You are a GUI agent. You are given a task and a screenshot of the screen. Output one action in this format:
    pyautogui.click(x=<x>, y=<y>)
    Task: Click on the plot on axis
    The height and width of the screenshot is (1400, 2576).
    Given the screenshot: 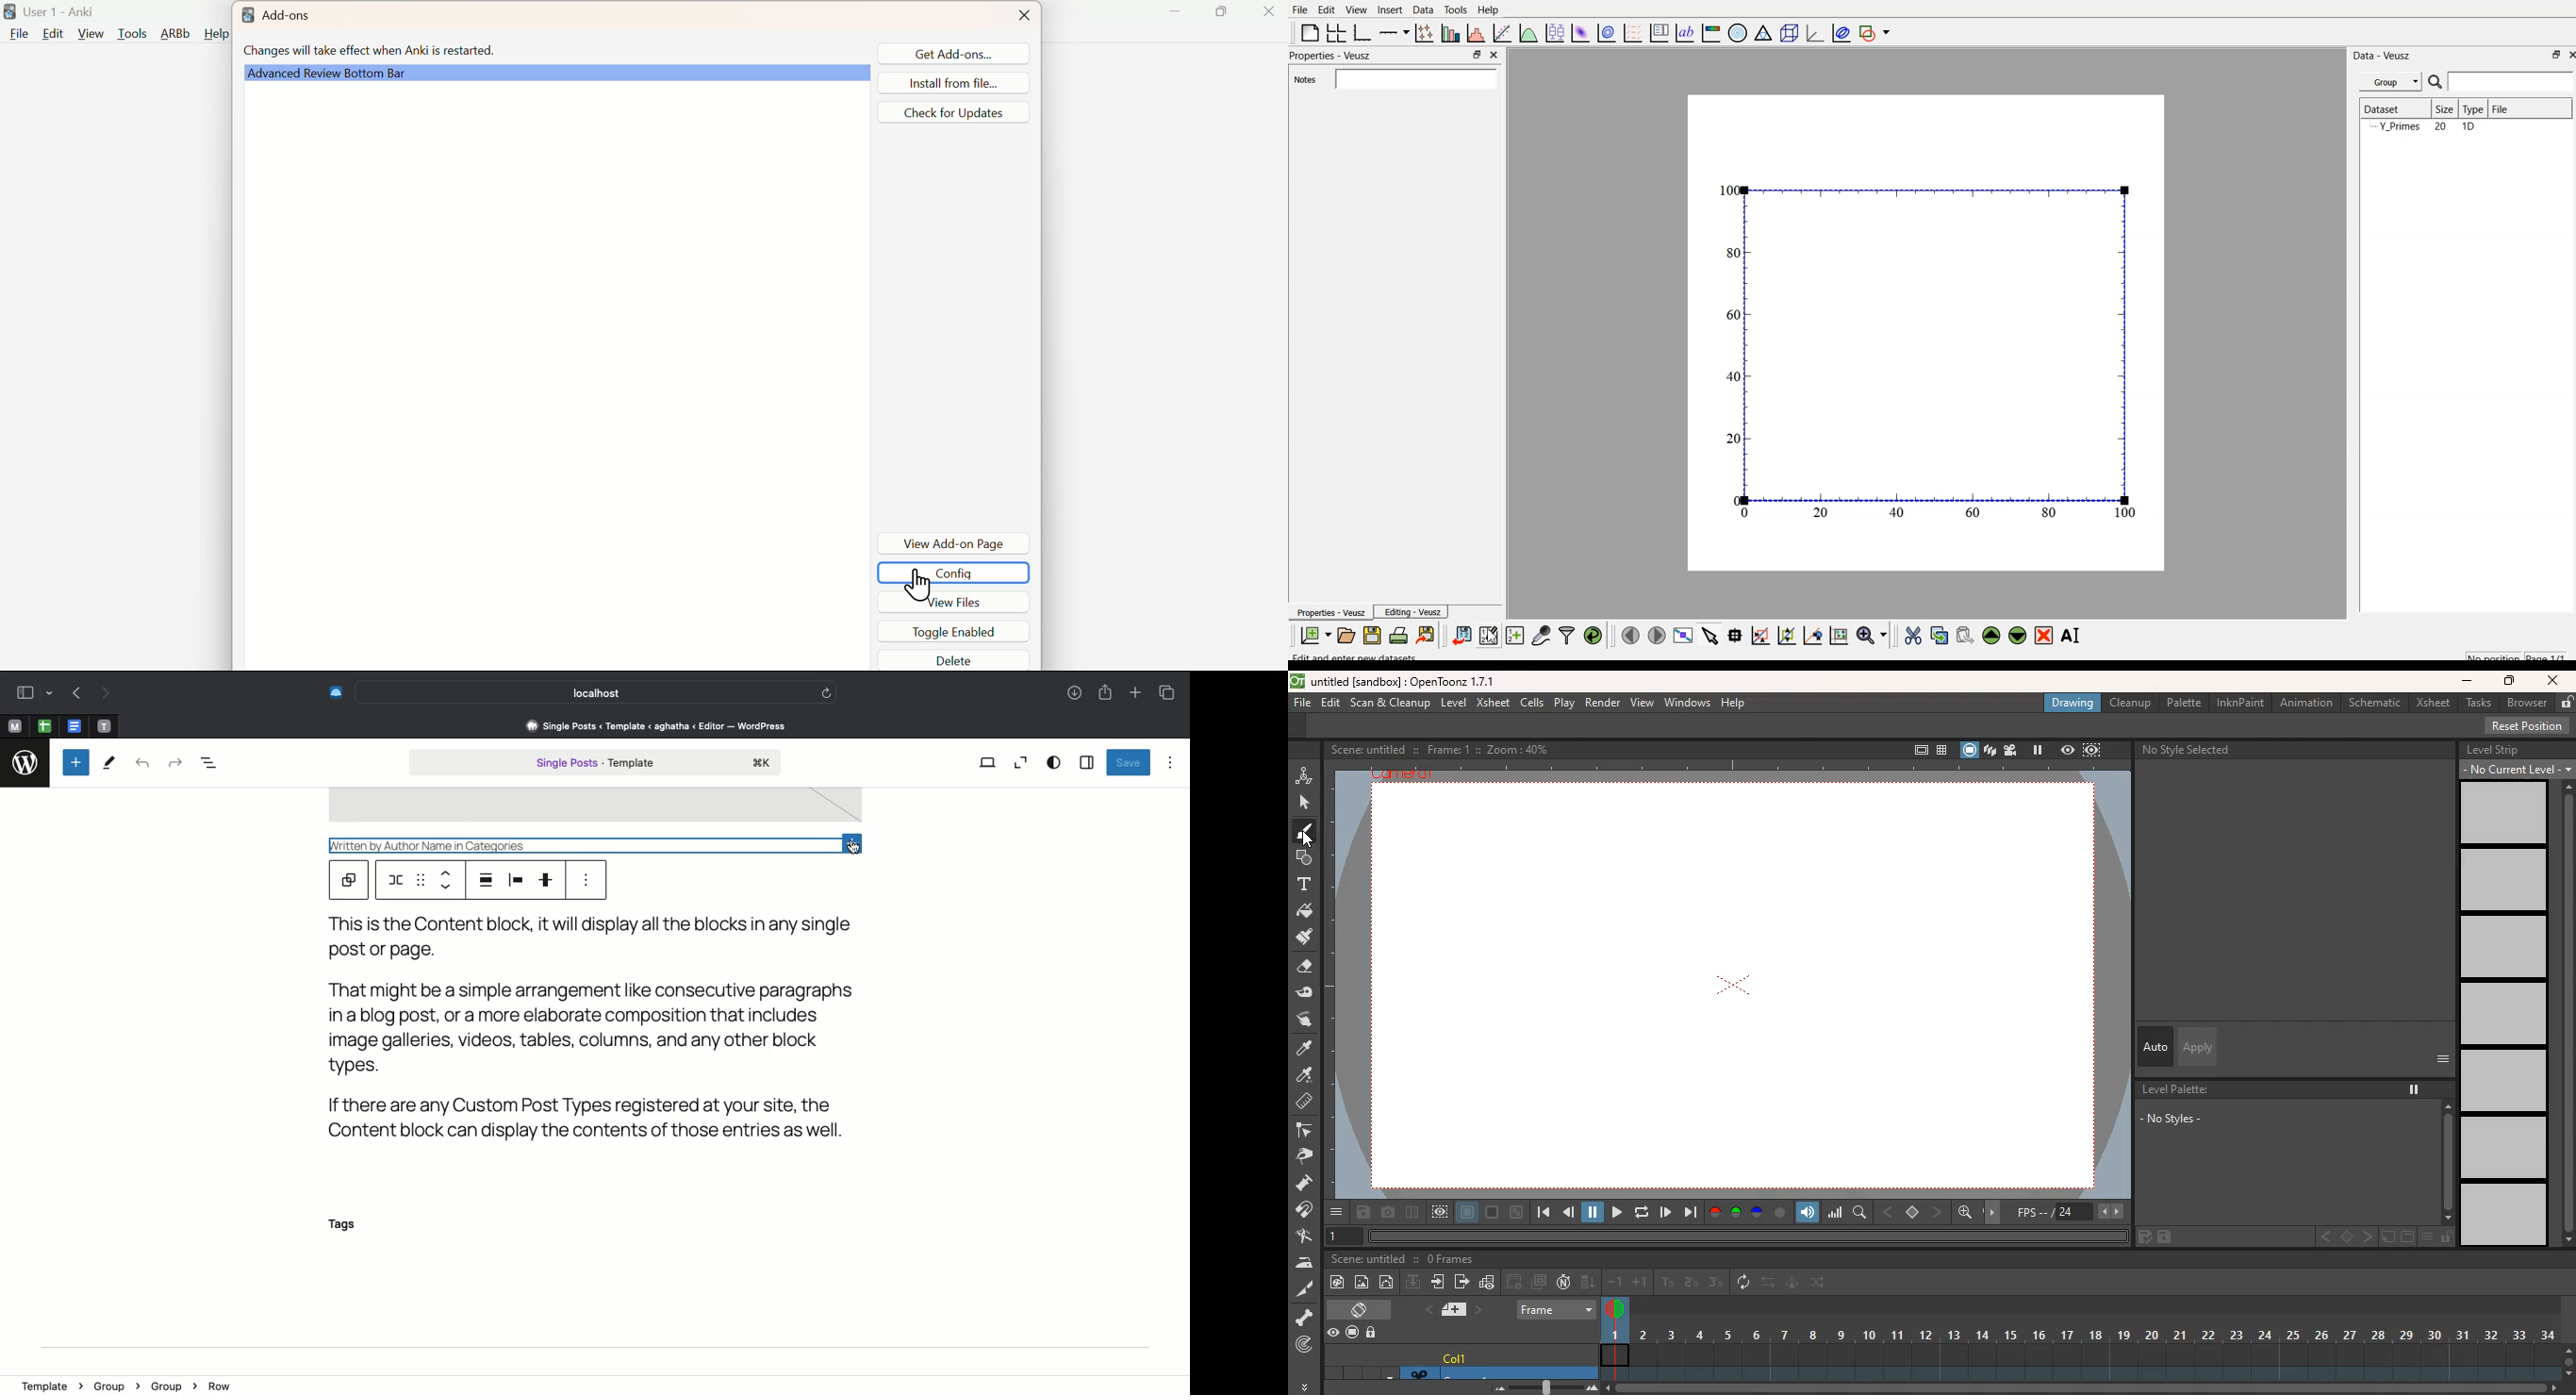 What is the action you would take?
    pyautogui.click(x=1392, y=31)
    